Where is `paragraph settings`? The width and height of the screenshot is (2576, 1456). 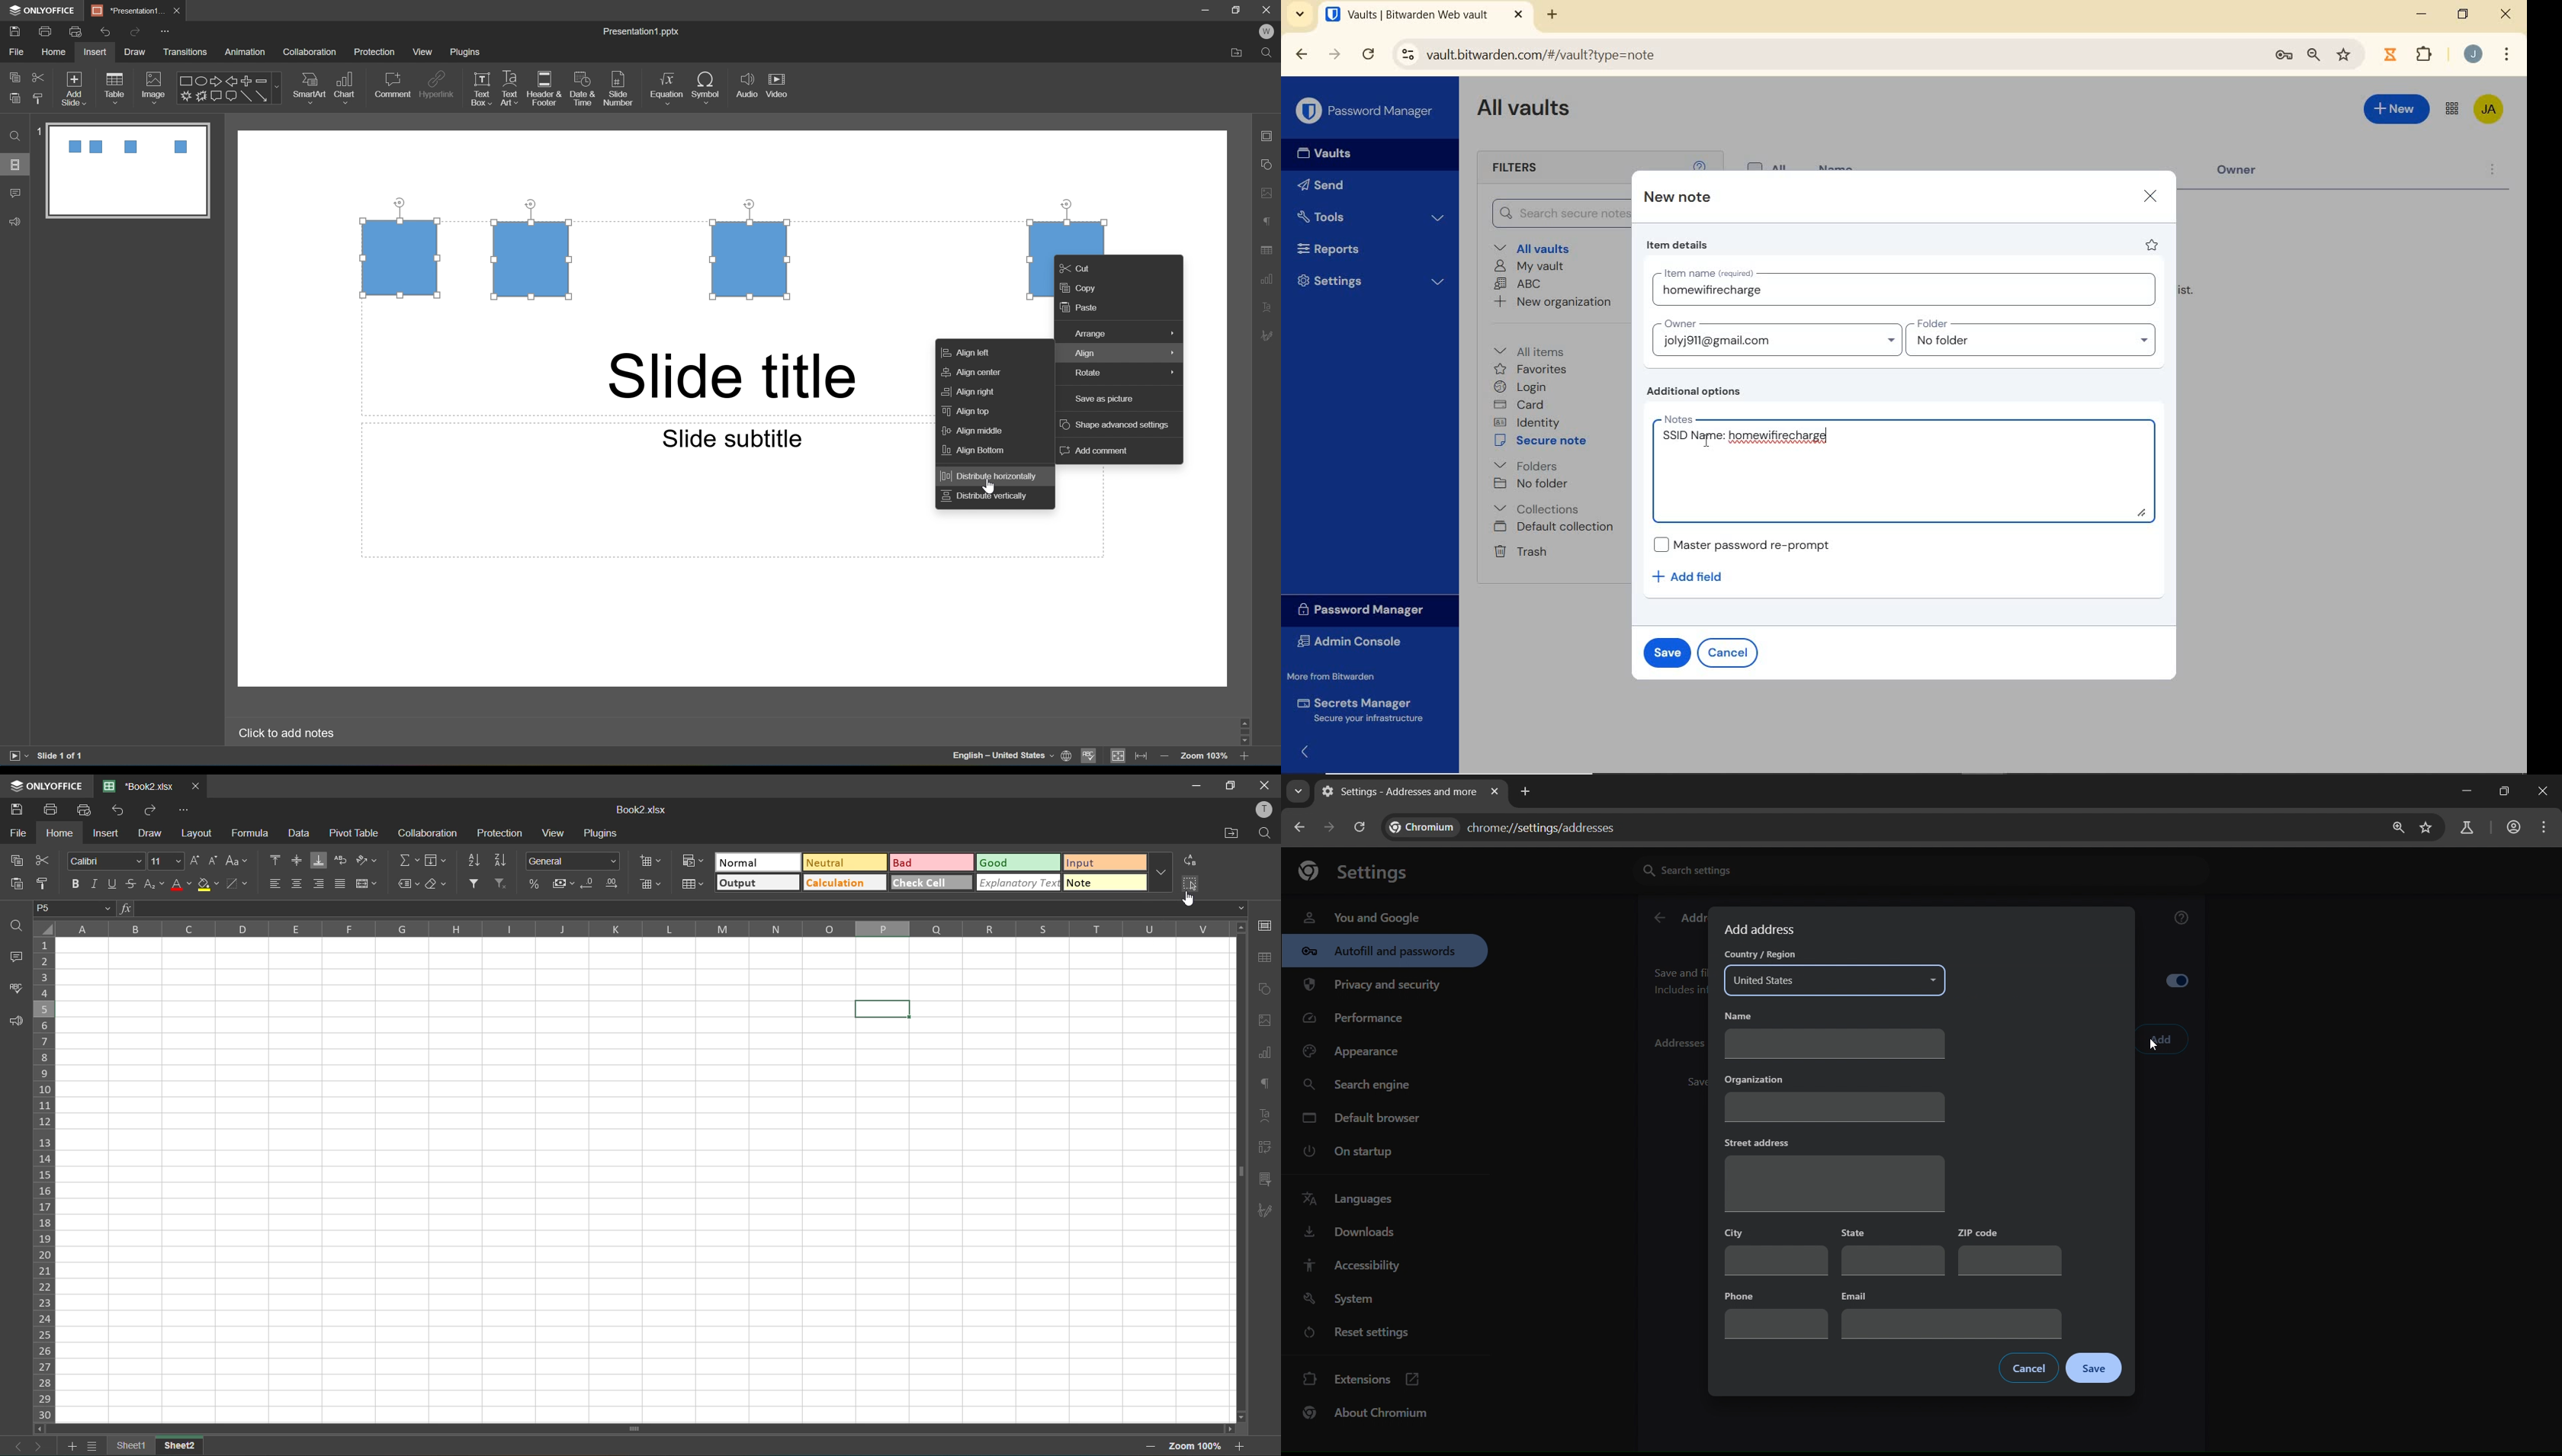
paragraph settings is located at coordinates (1270, 221).